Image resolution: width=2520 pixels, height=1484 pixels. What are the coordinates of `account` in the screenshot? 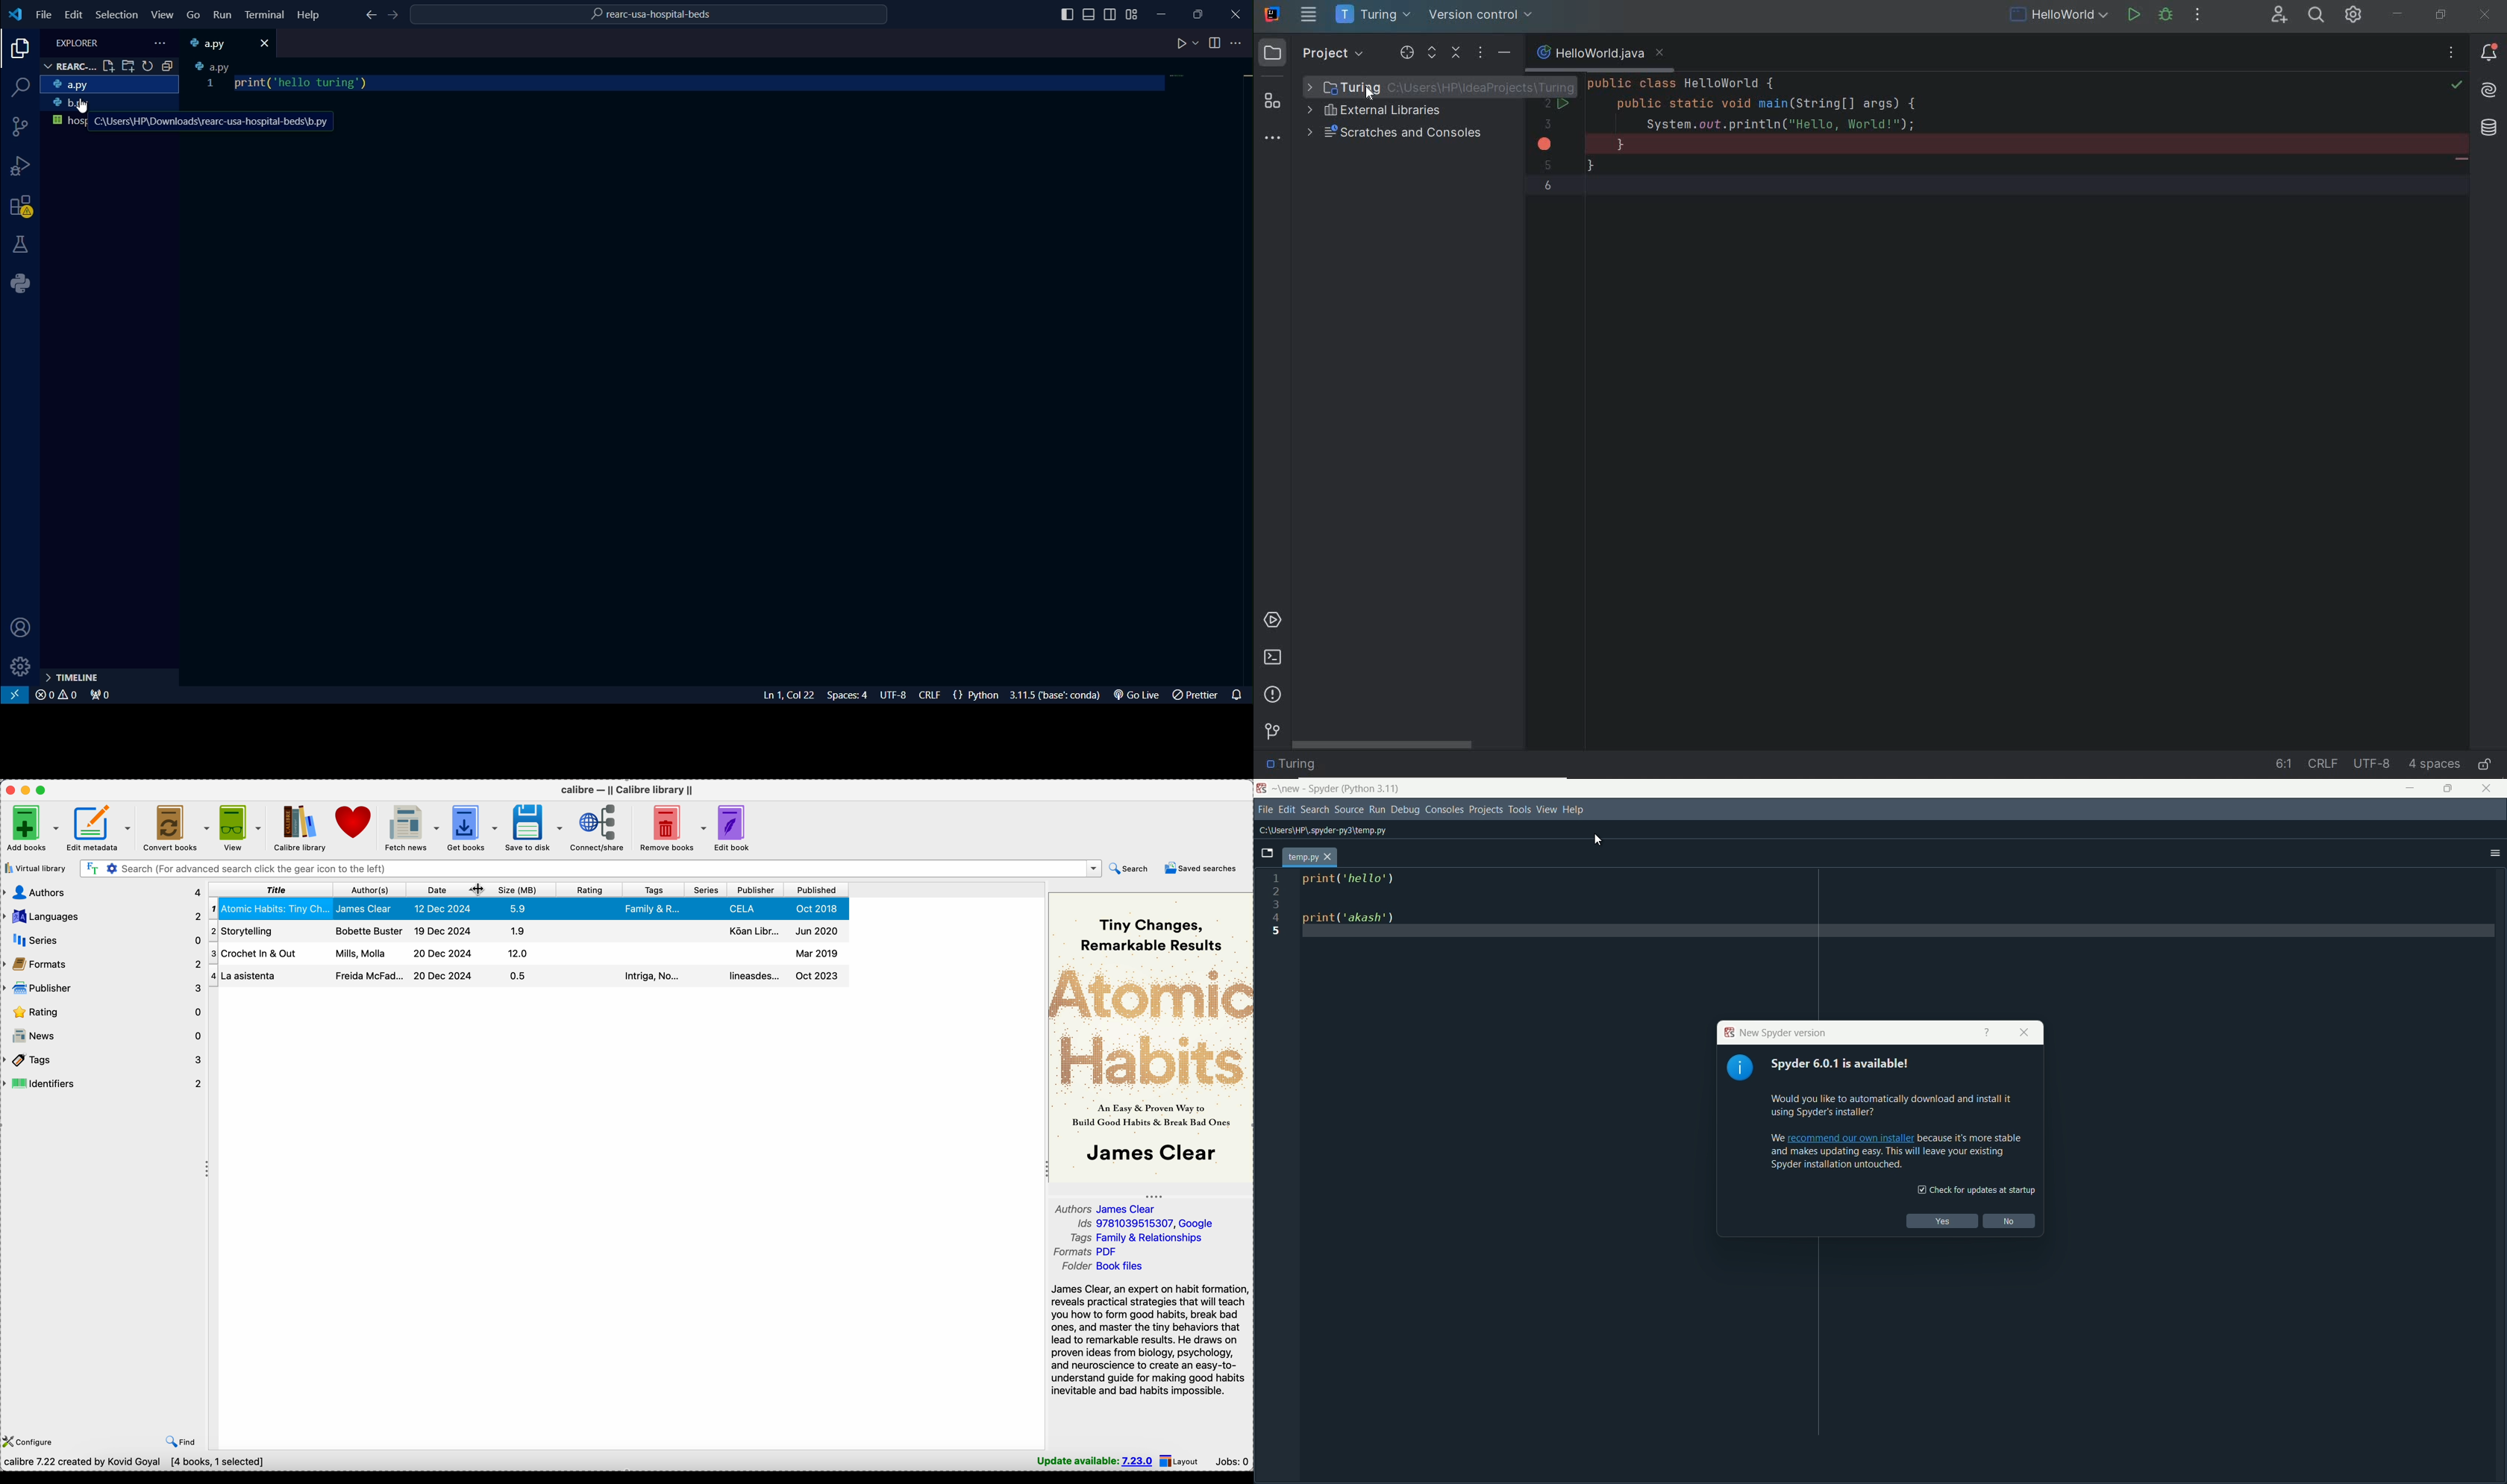 It's located at (23, 627).